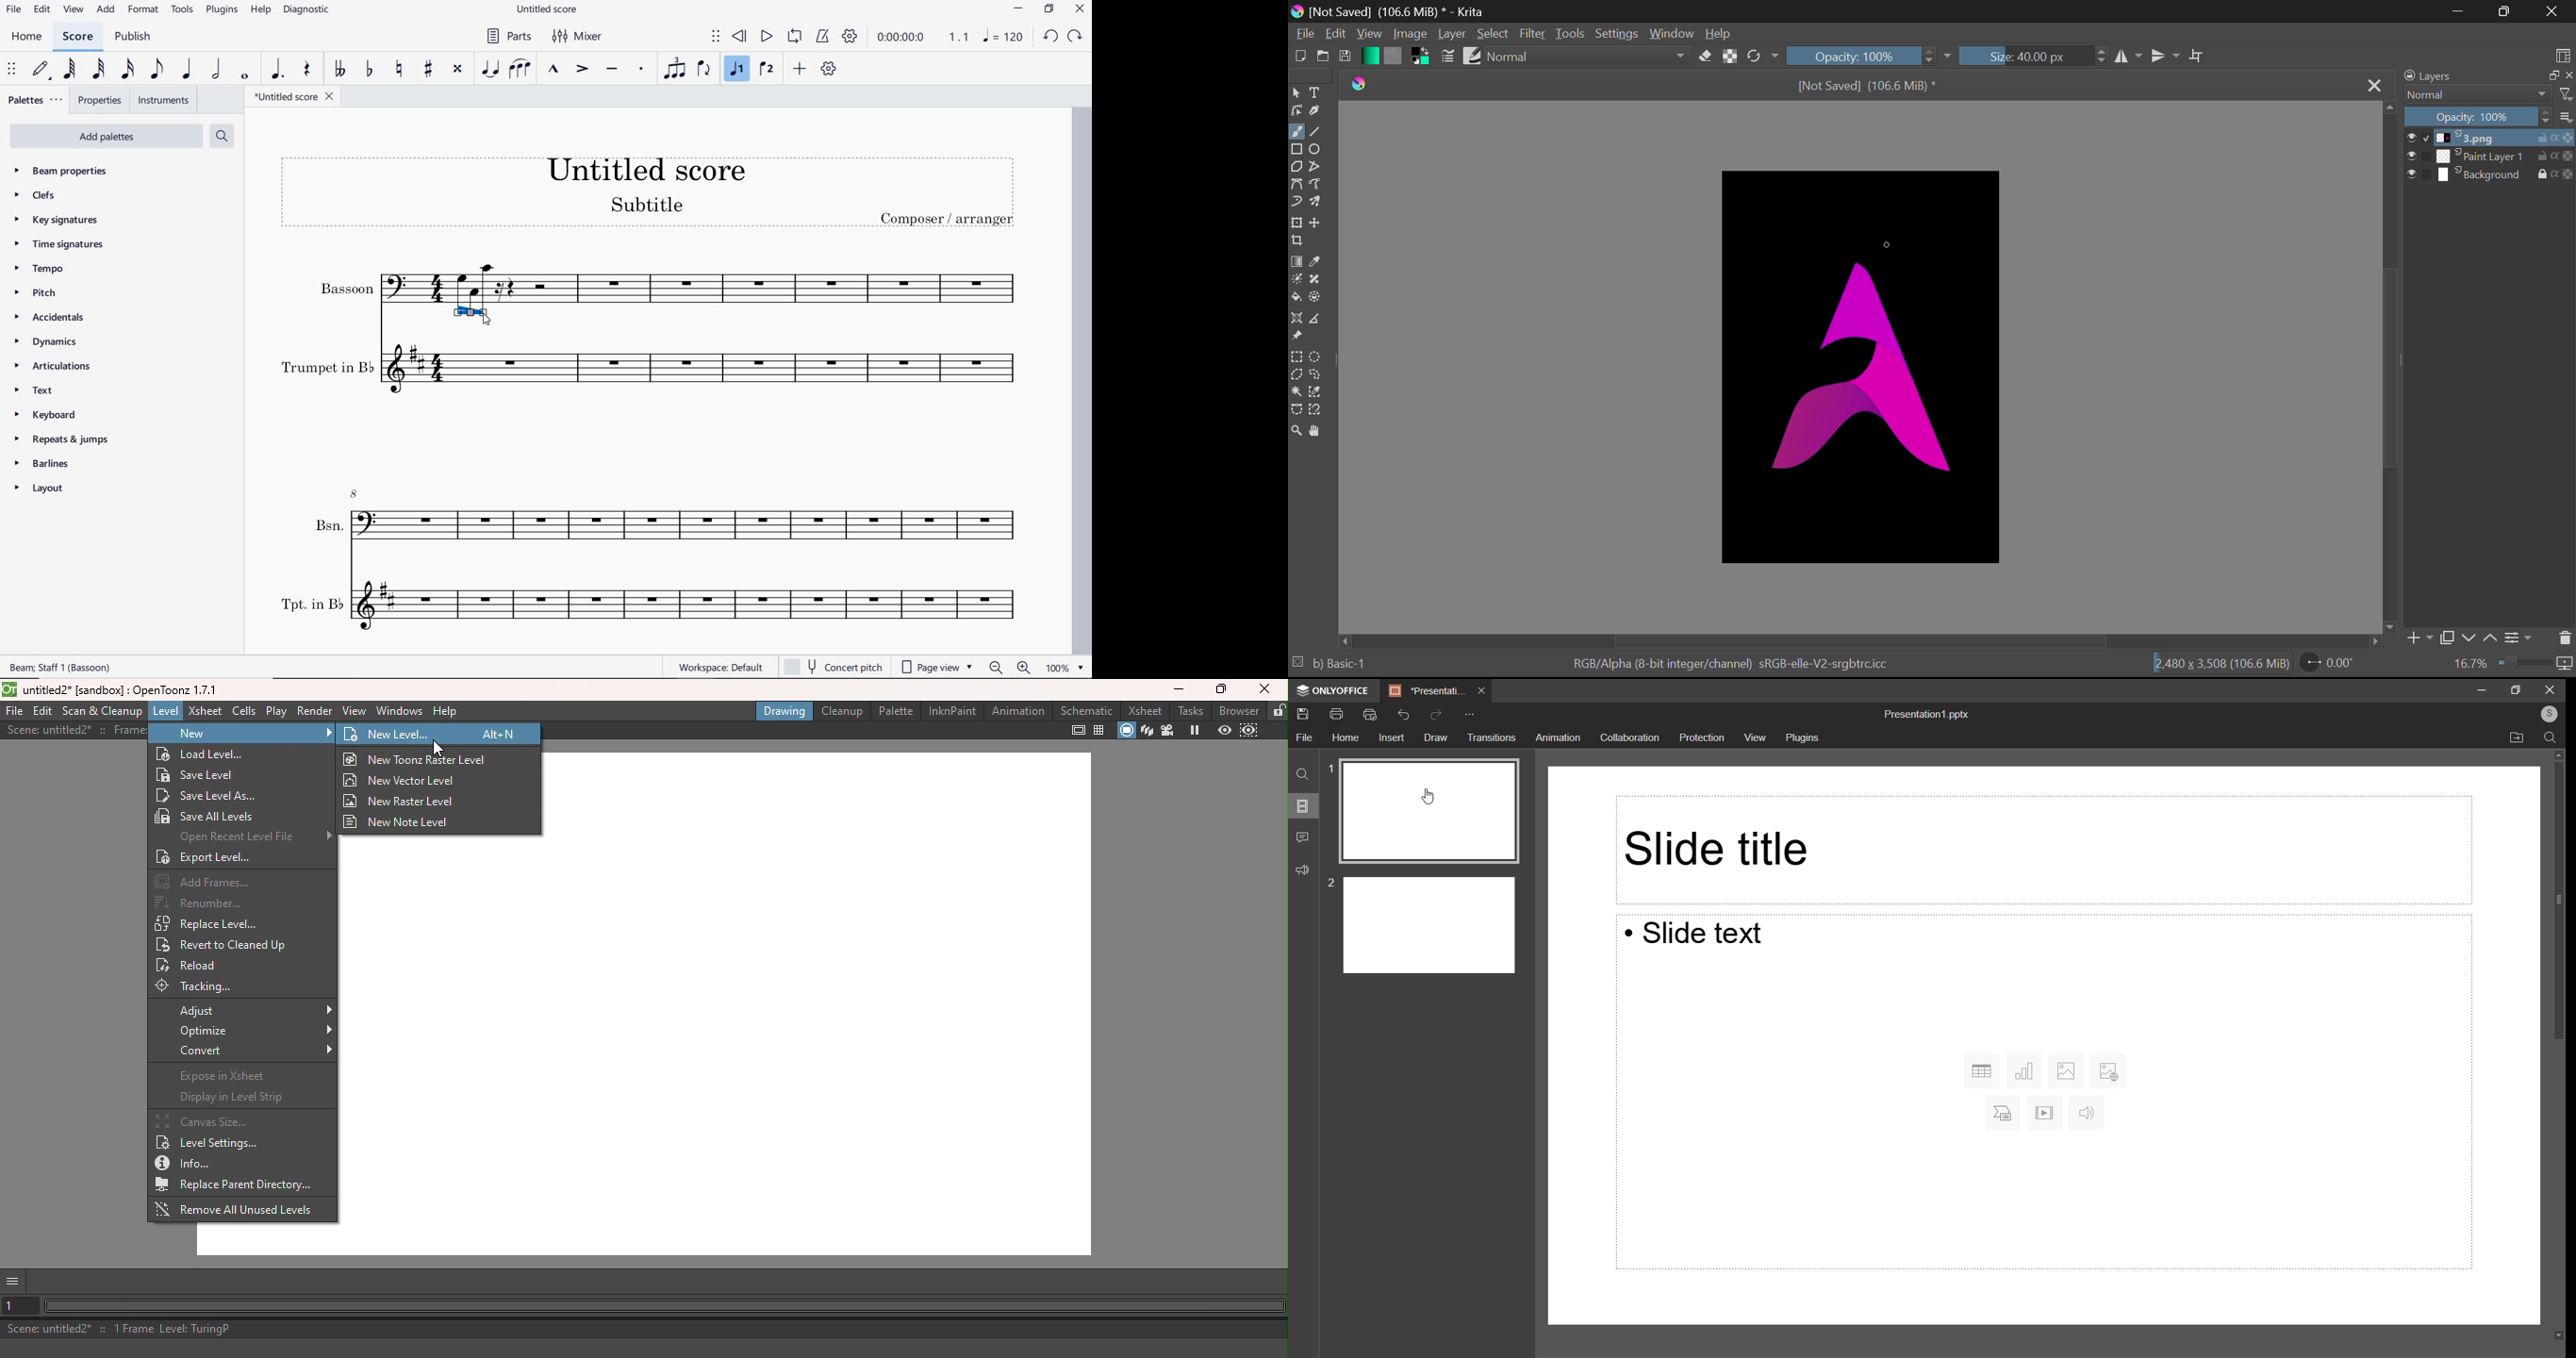 The image size is (2576, 1372). I want to click on zoom factor, so click(1064, 667).